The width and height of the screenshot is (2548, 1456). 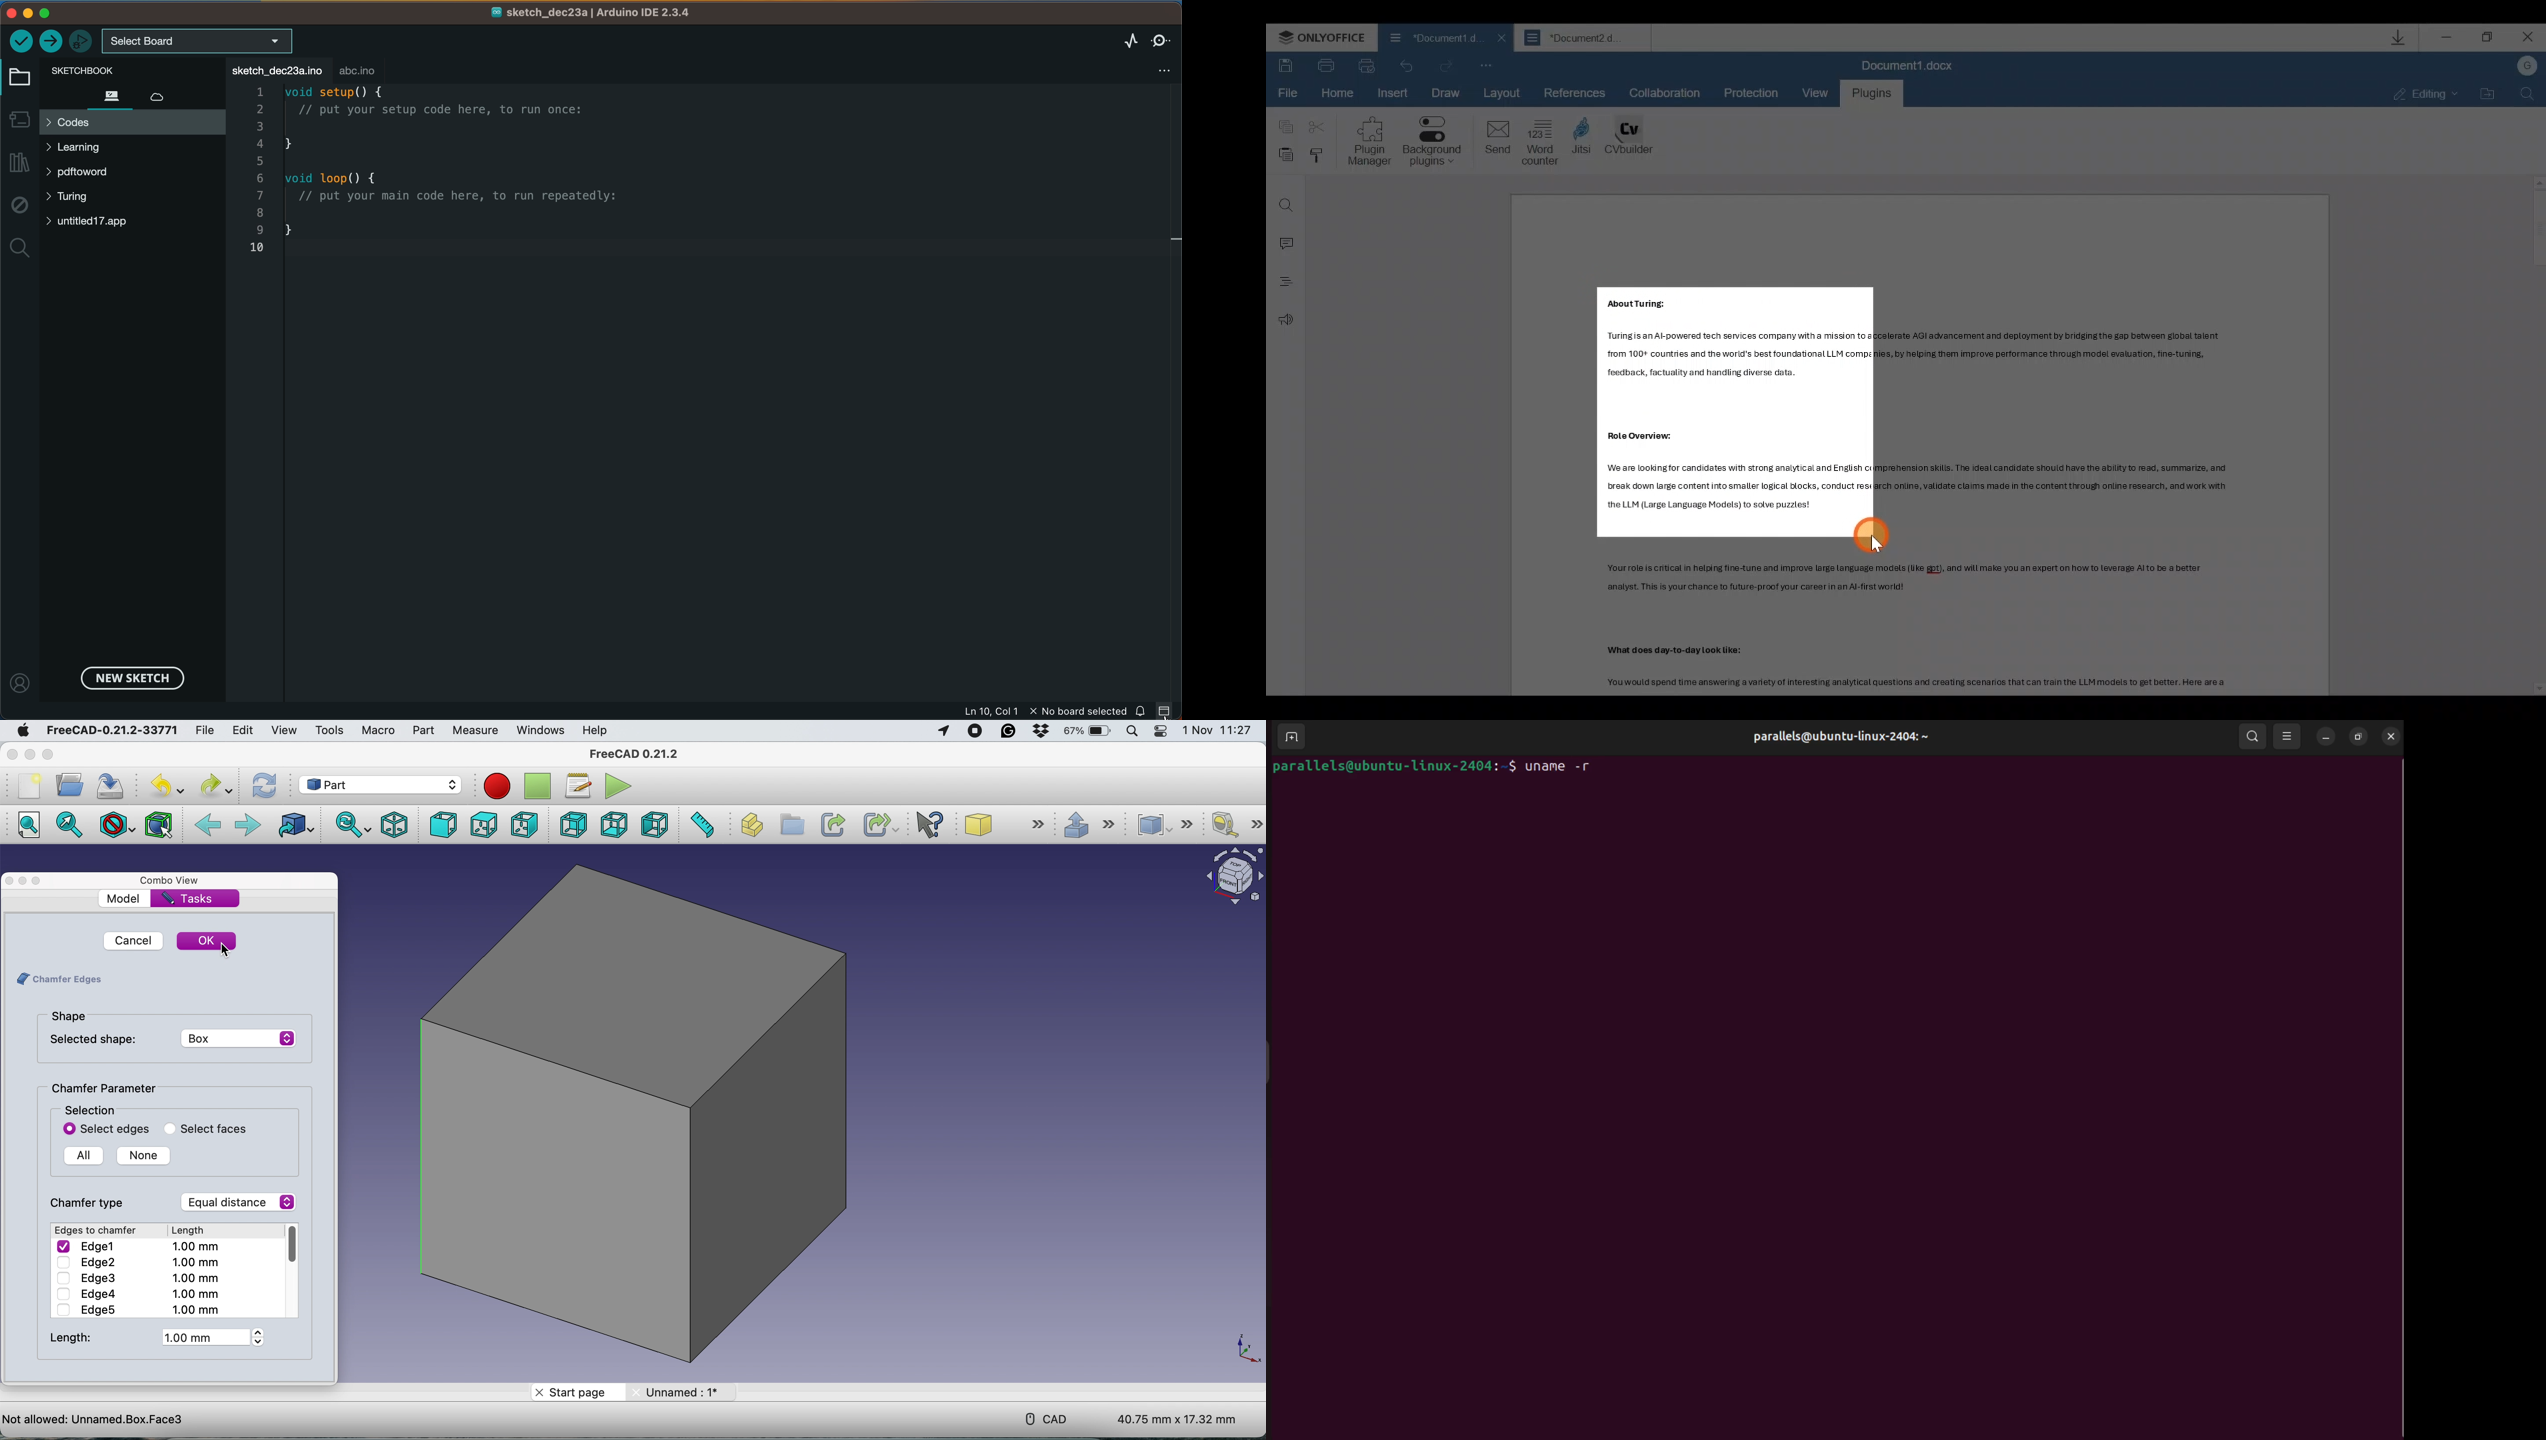 I want to click on Word counter, so click(x=1541, y=141).